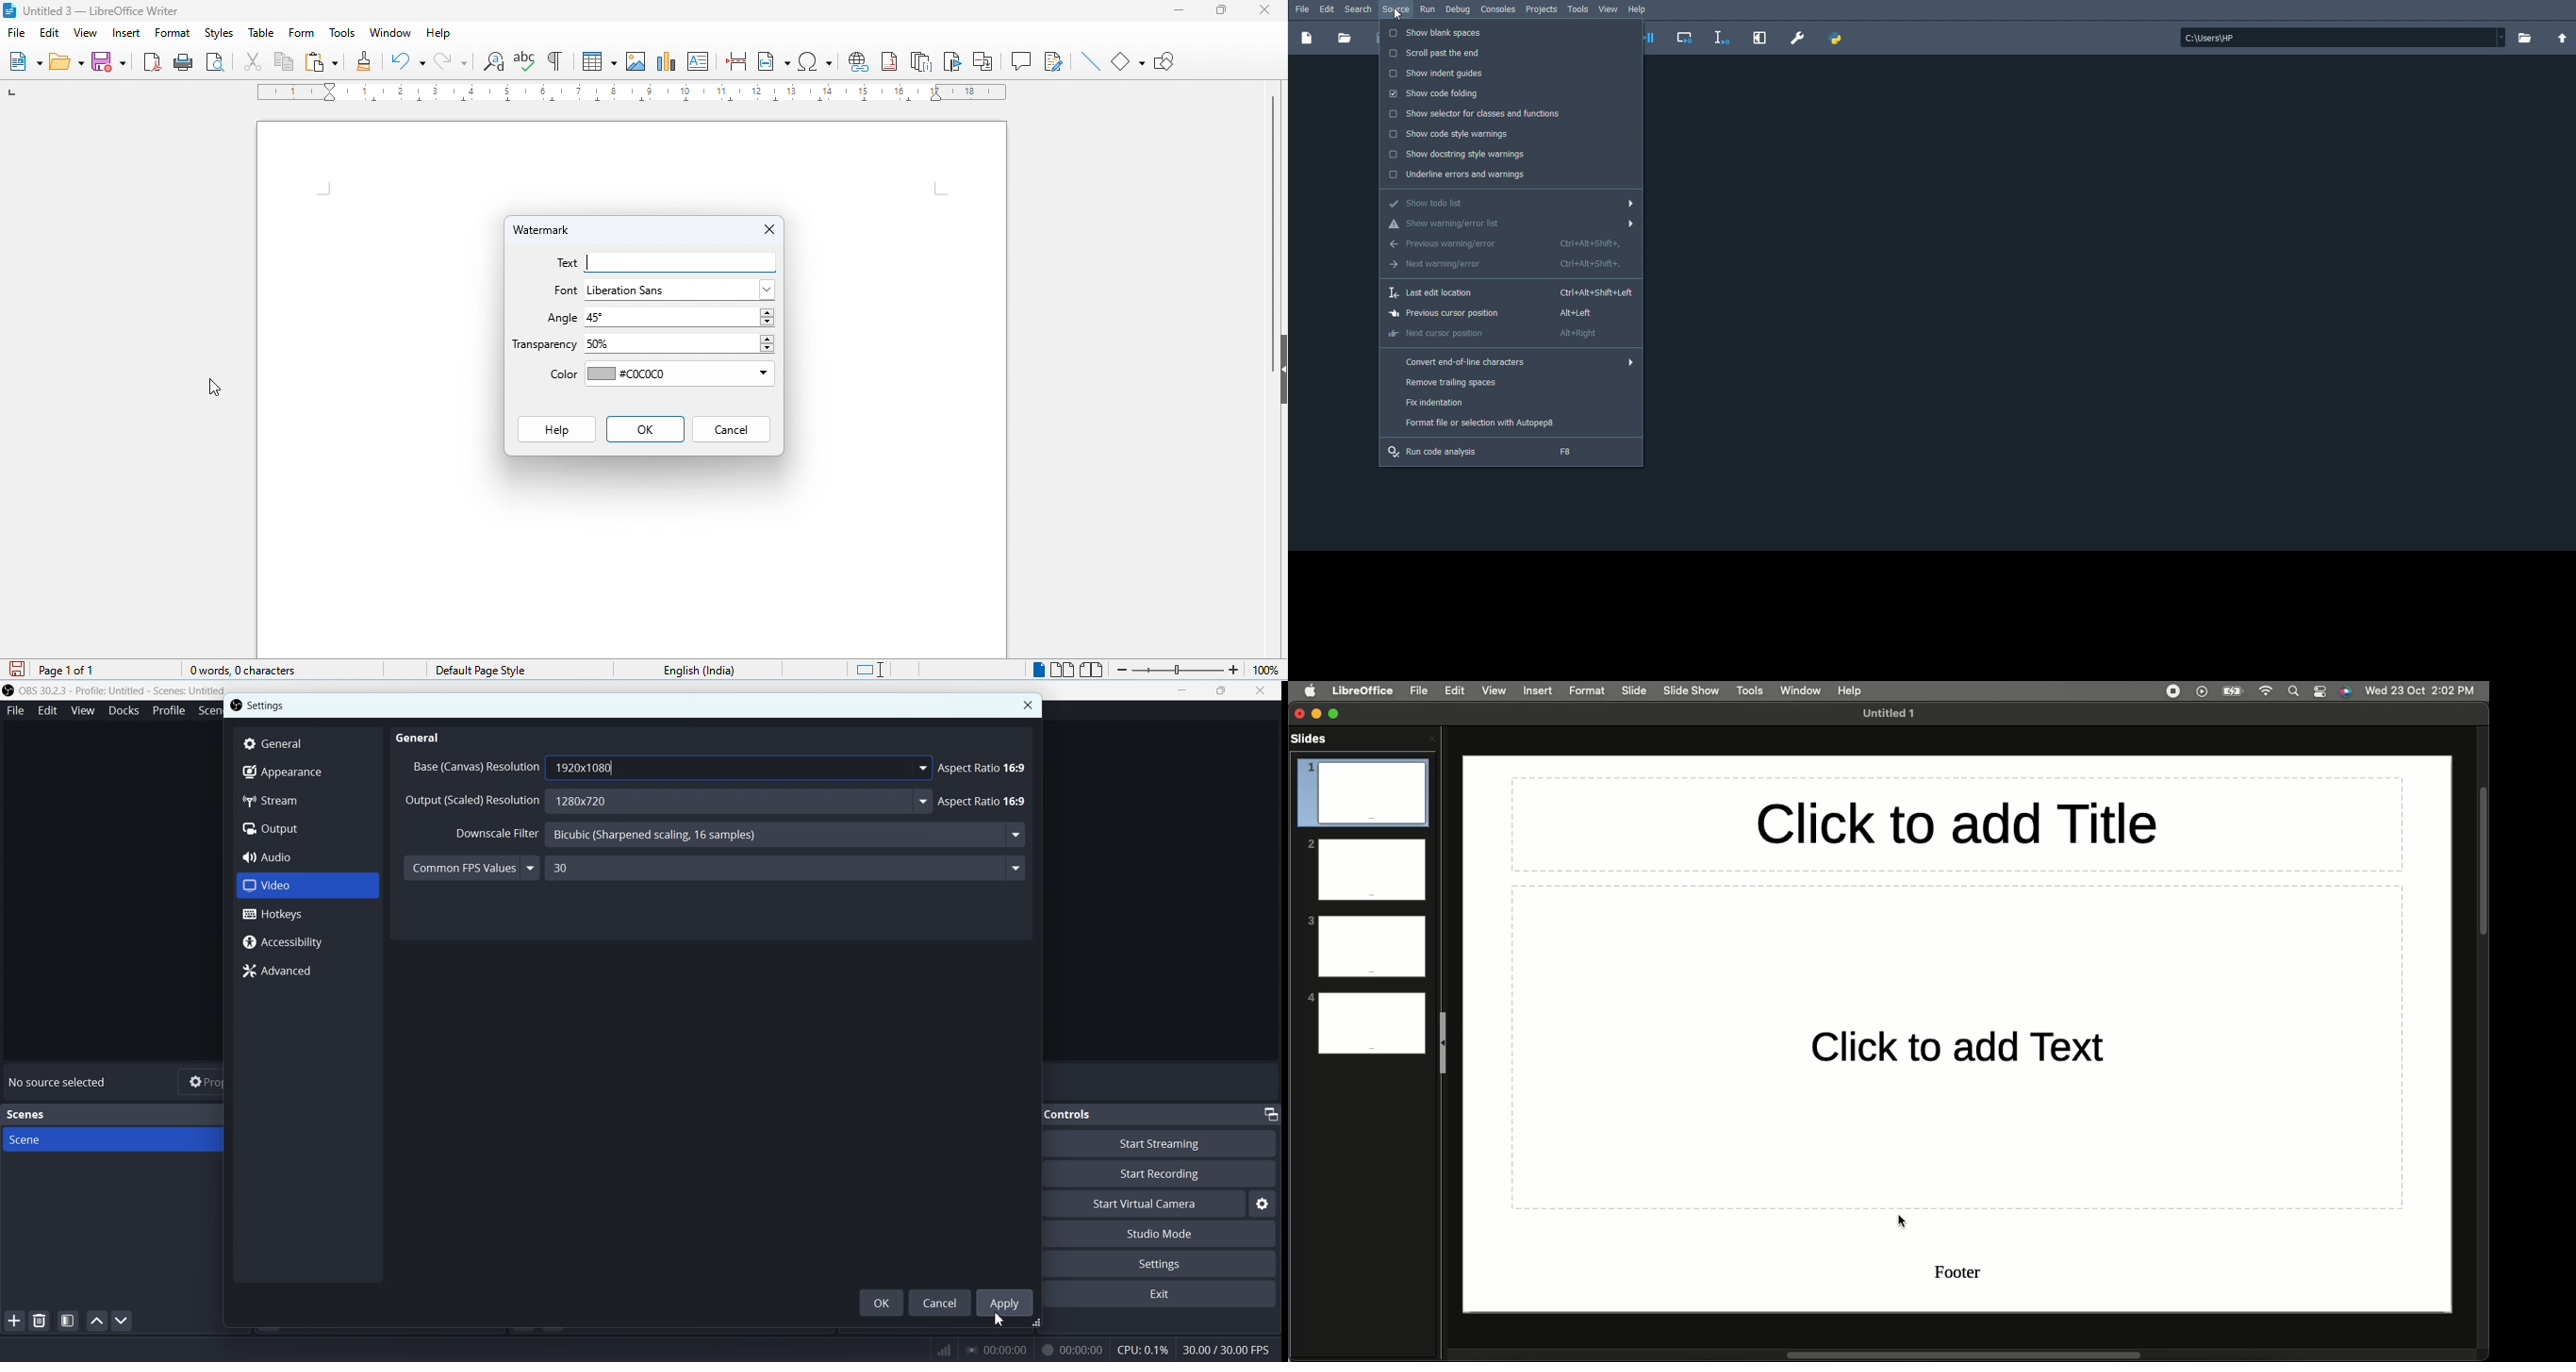  I want to click on insert image, so click(638, 61).